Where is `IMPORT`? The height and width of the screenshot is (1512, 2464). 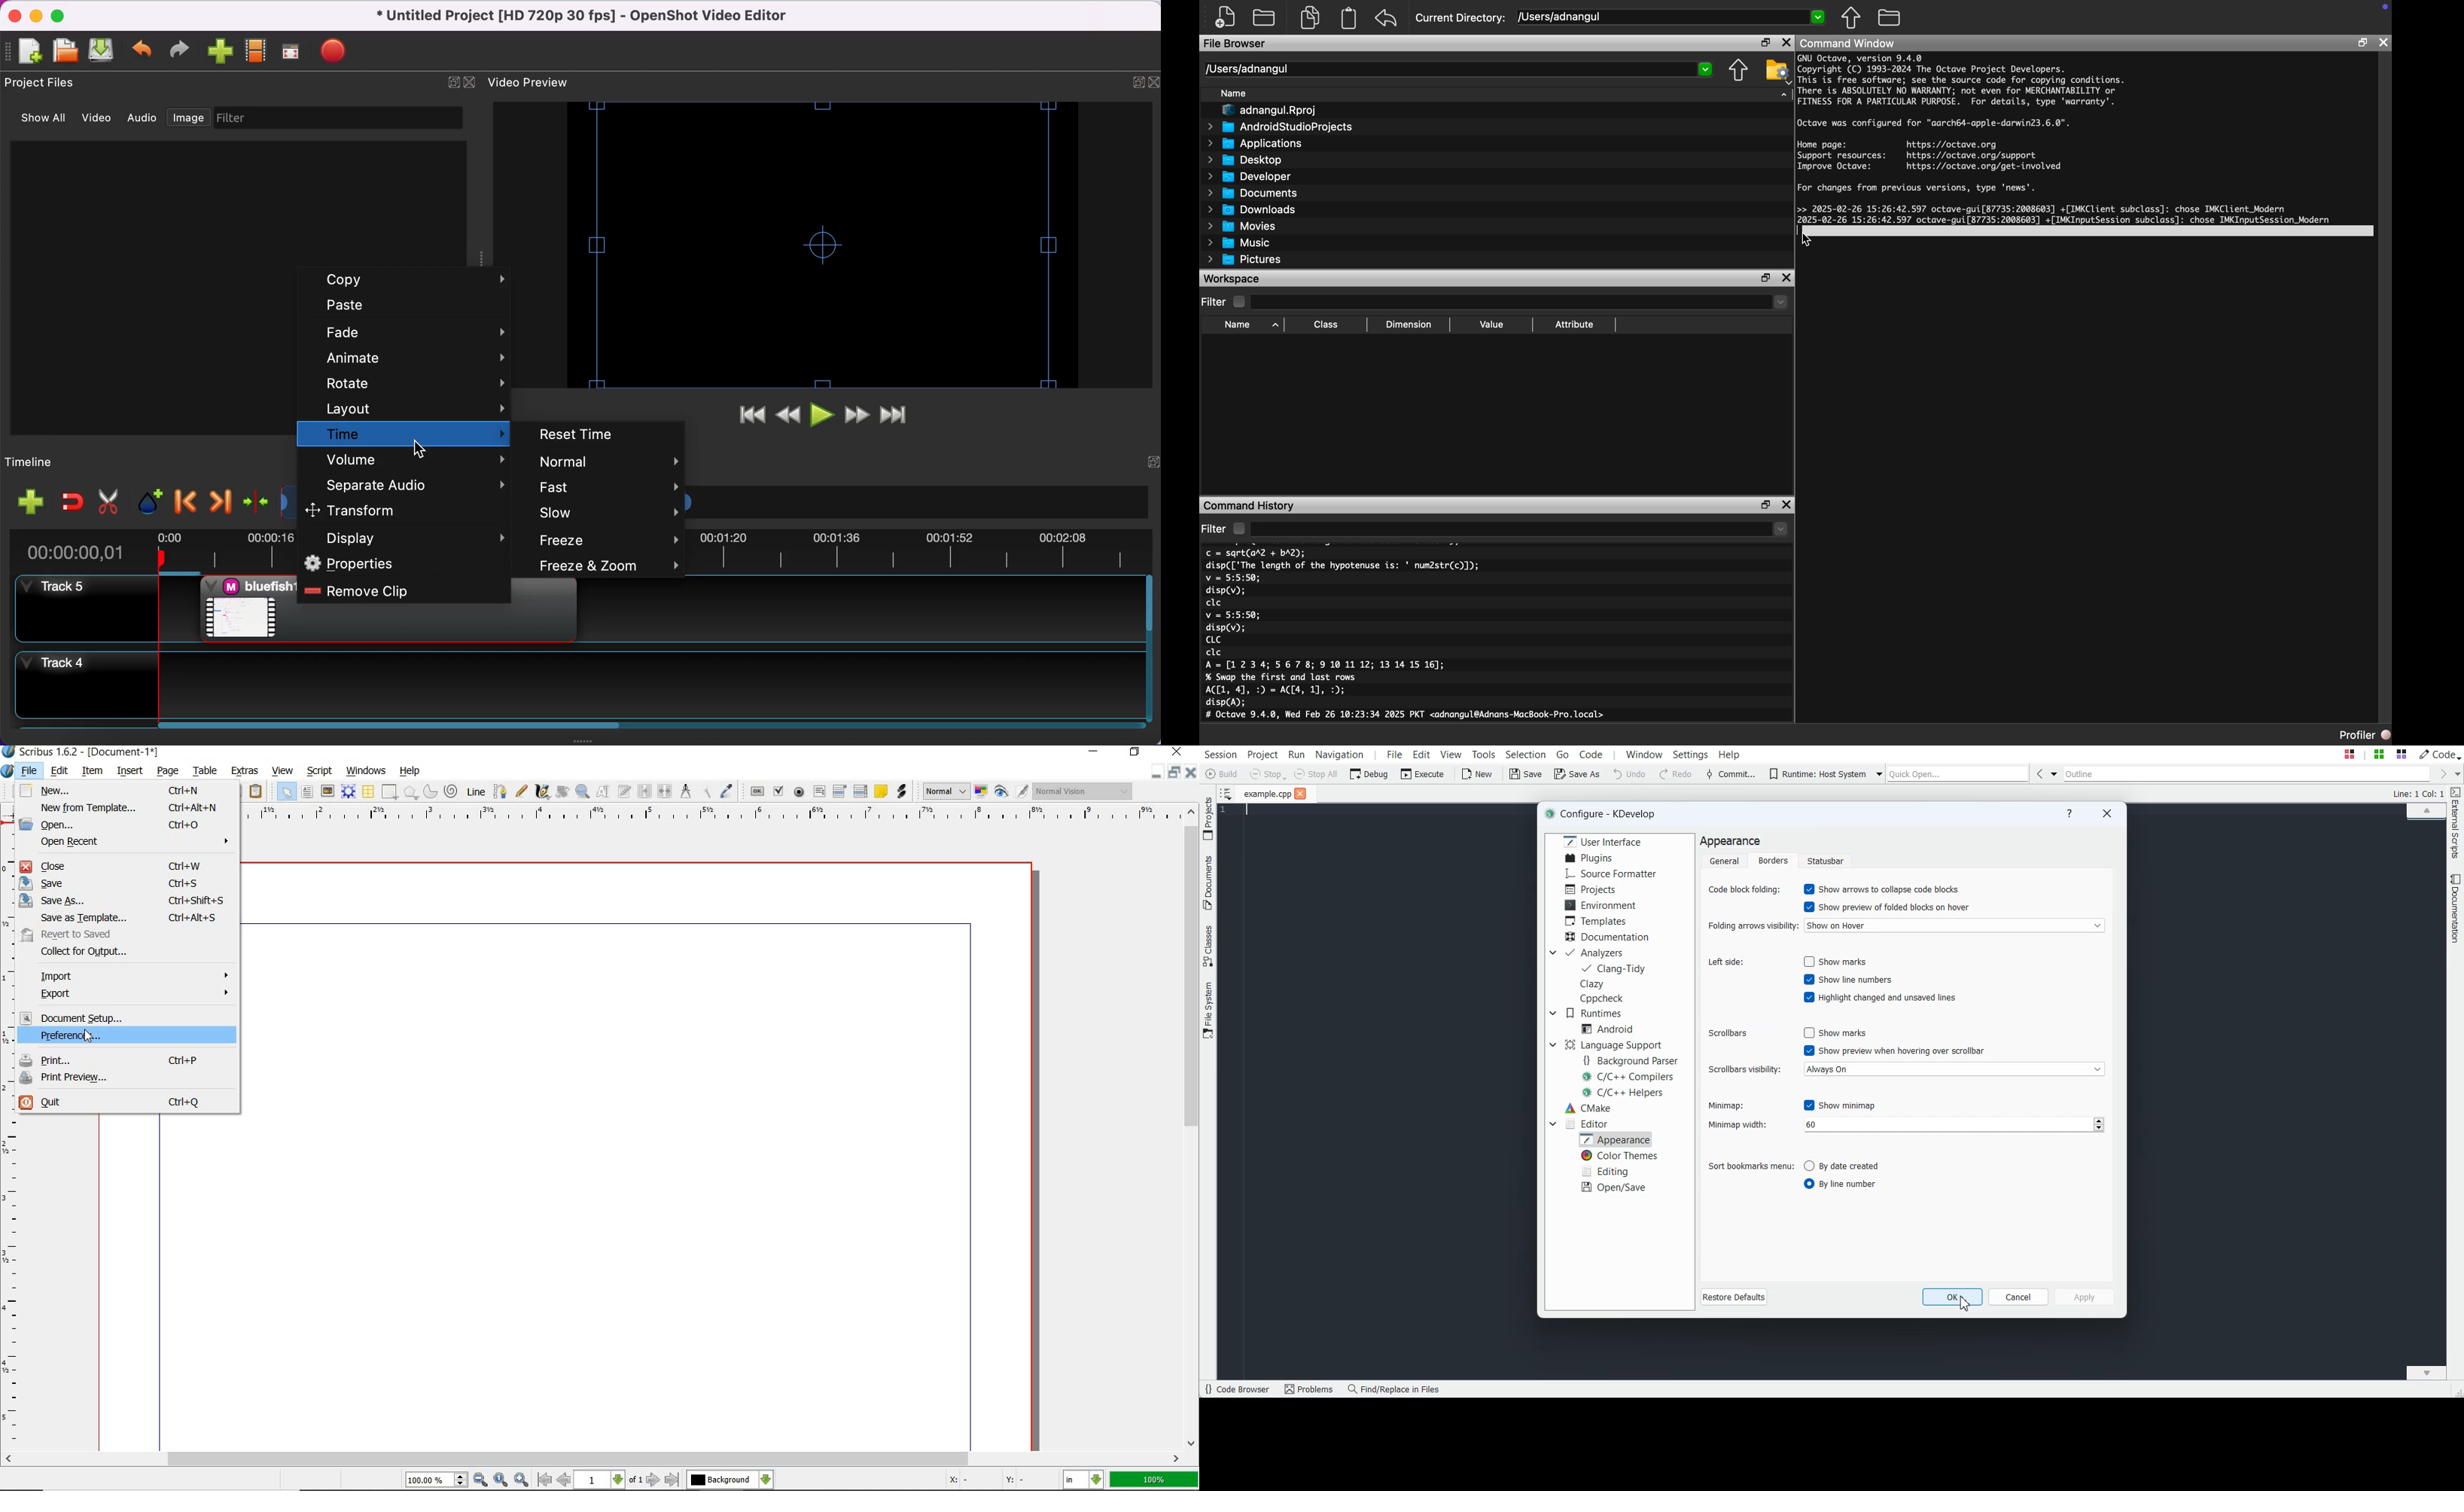
IMPORT is located at coordinates (130, 975).